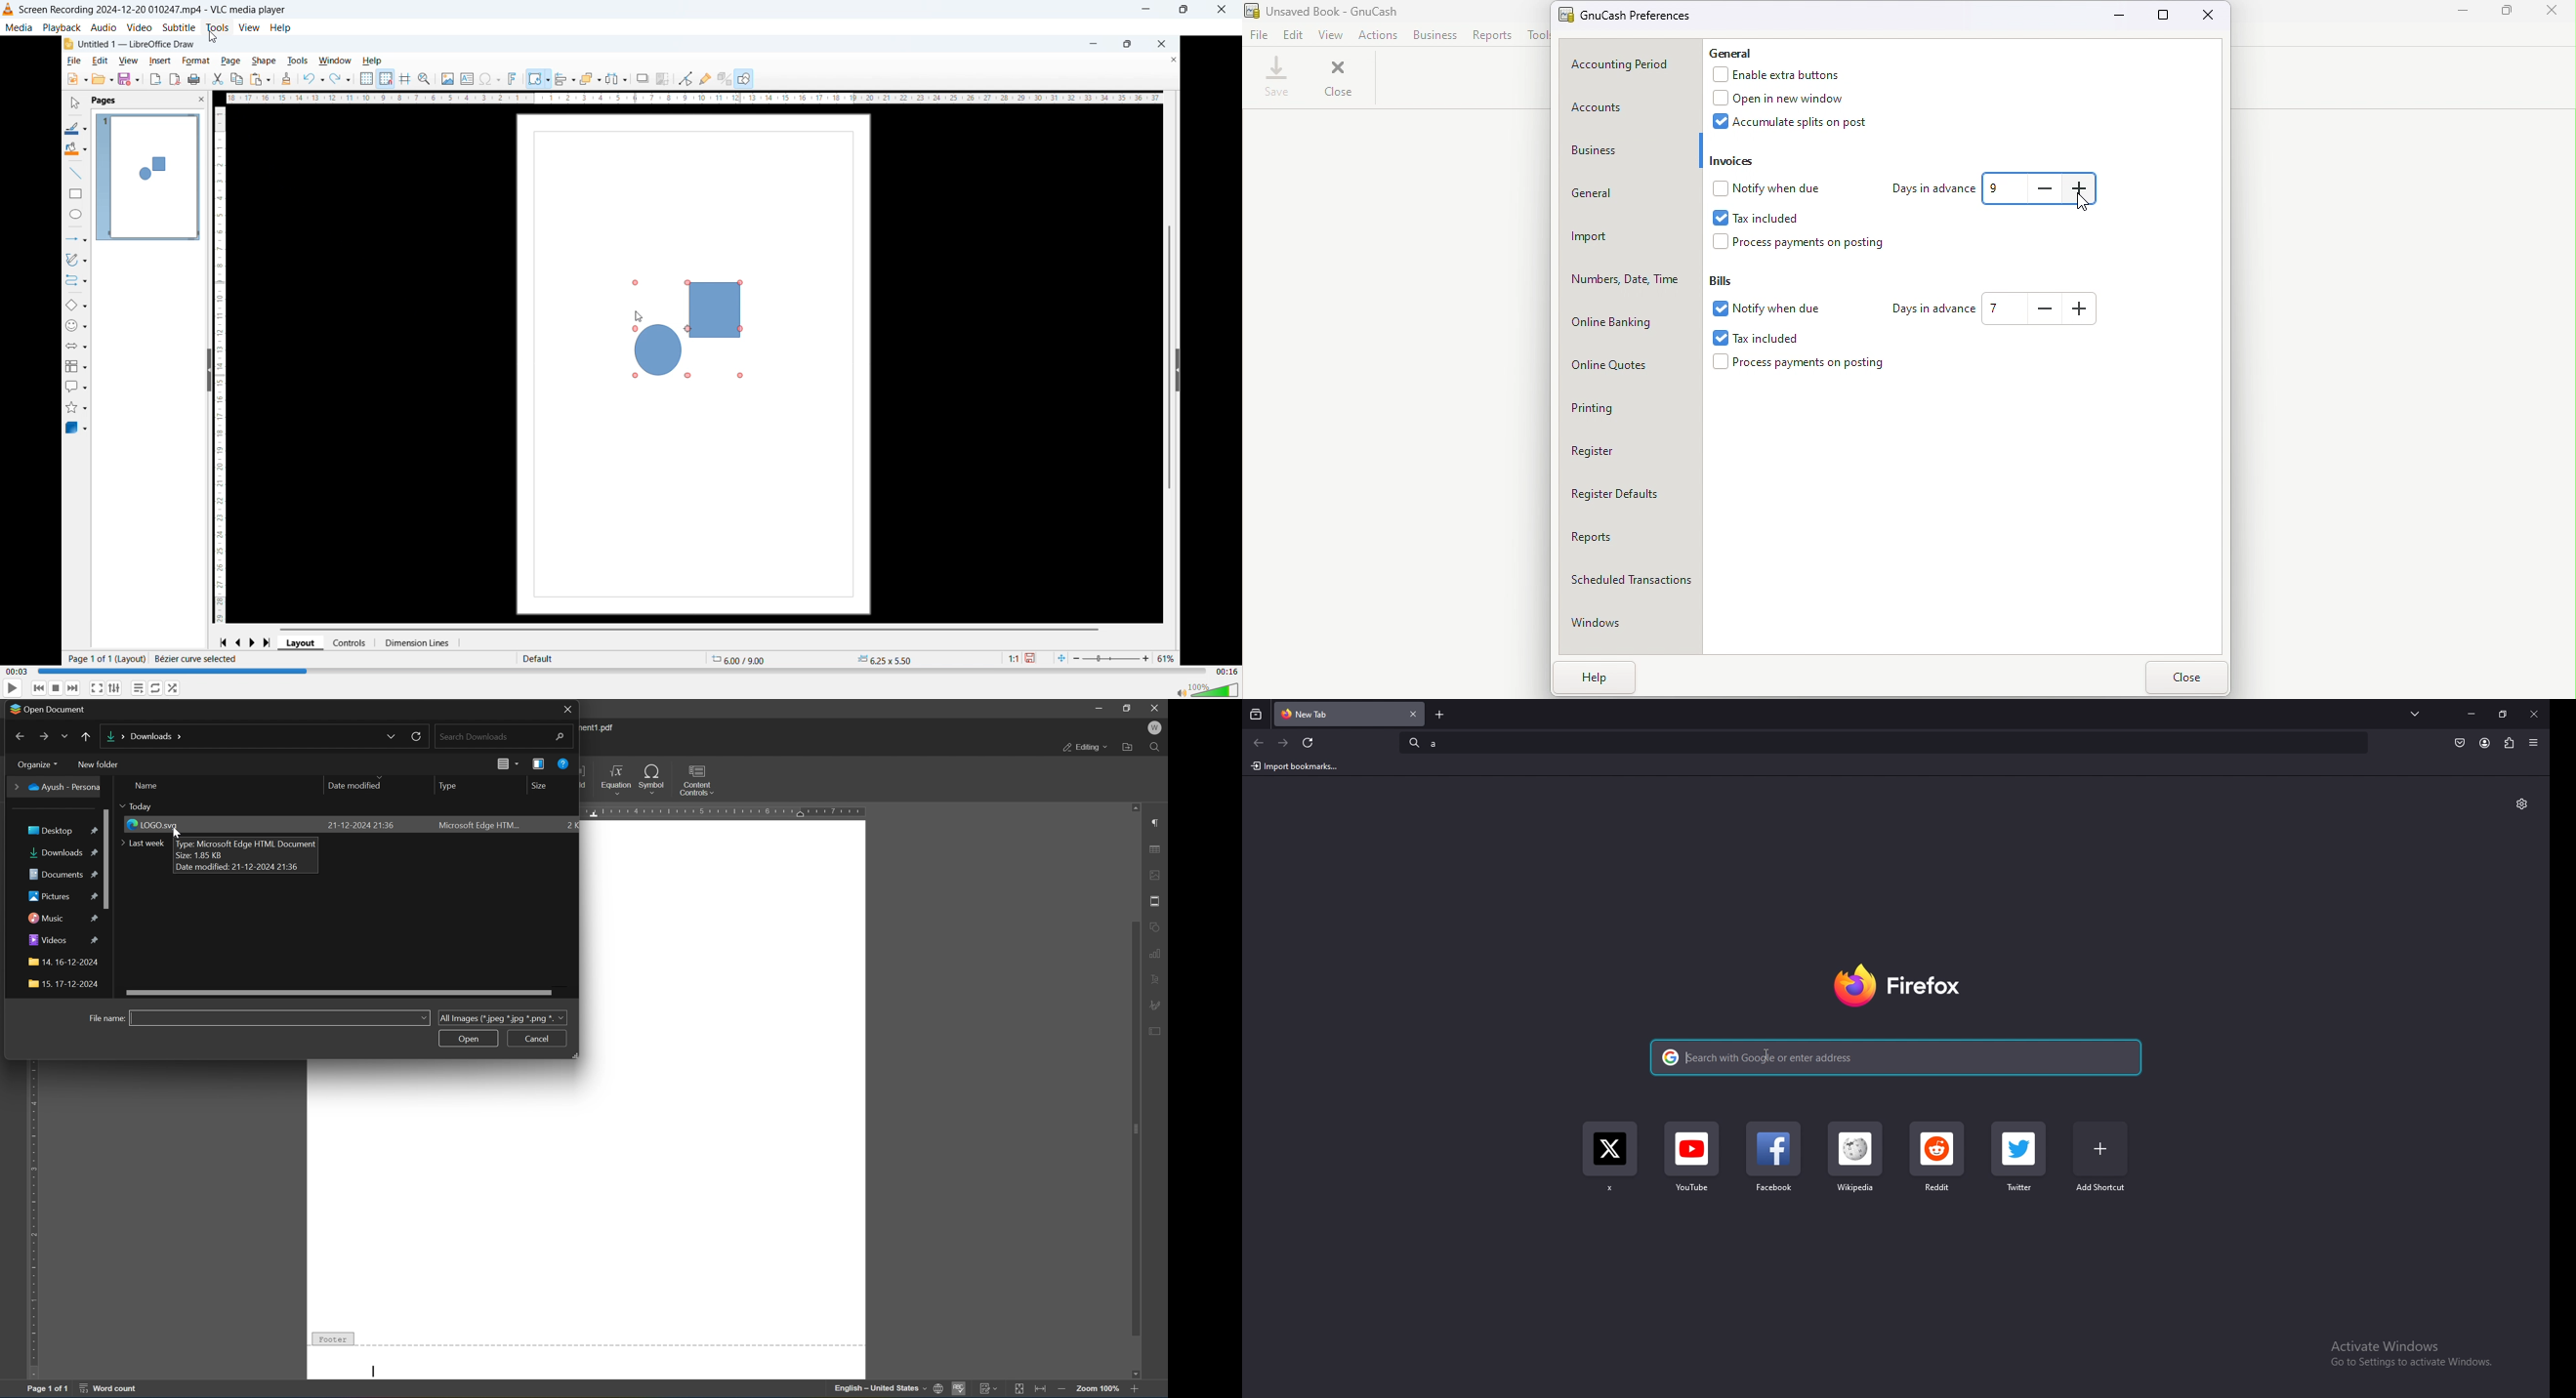  What do you see at coordinates (481, 826) in the screenshot?
I see `Microsoft edge HTML` at bounding box center [481, 826].